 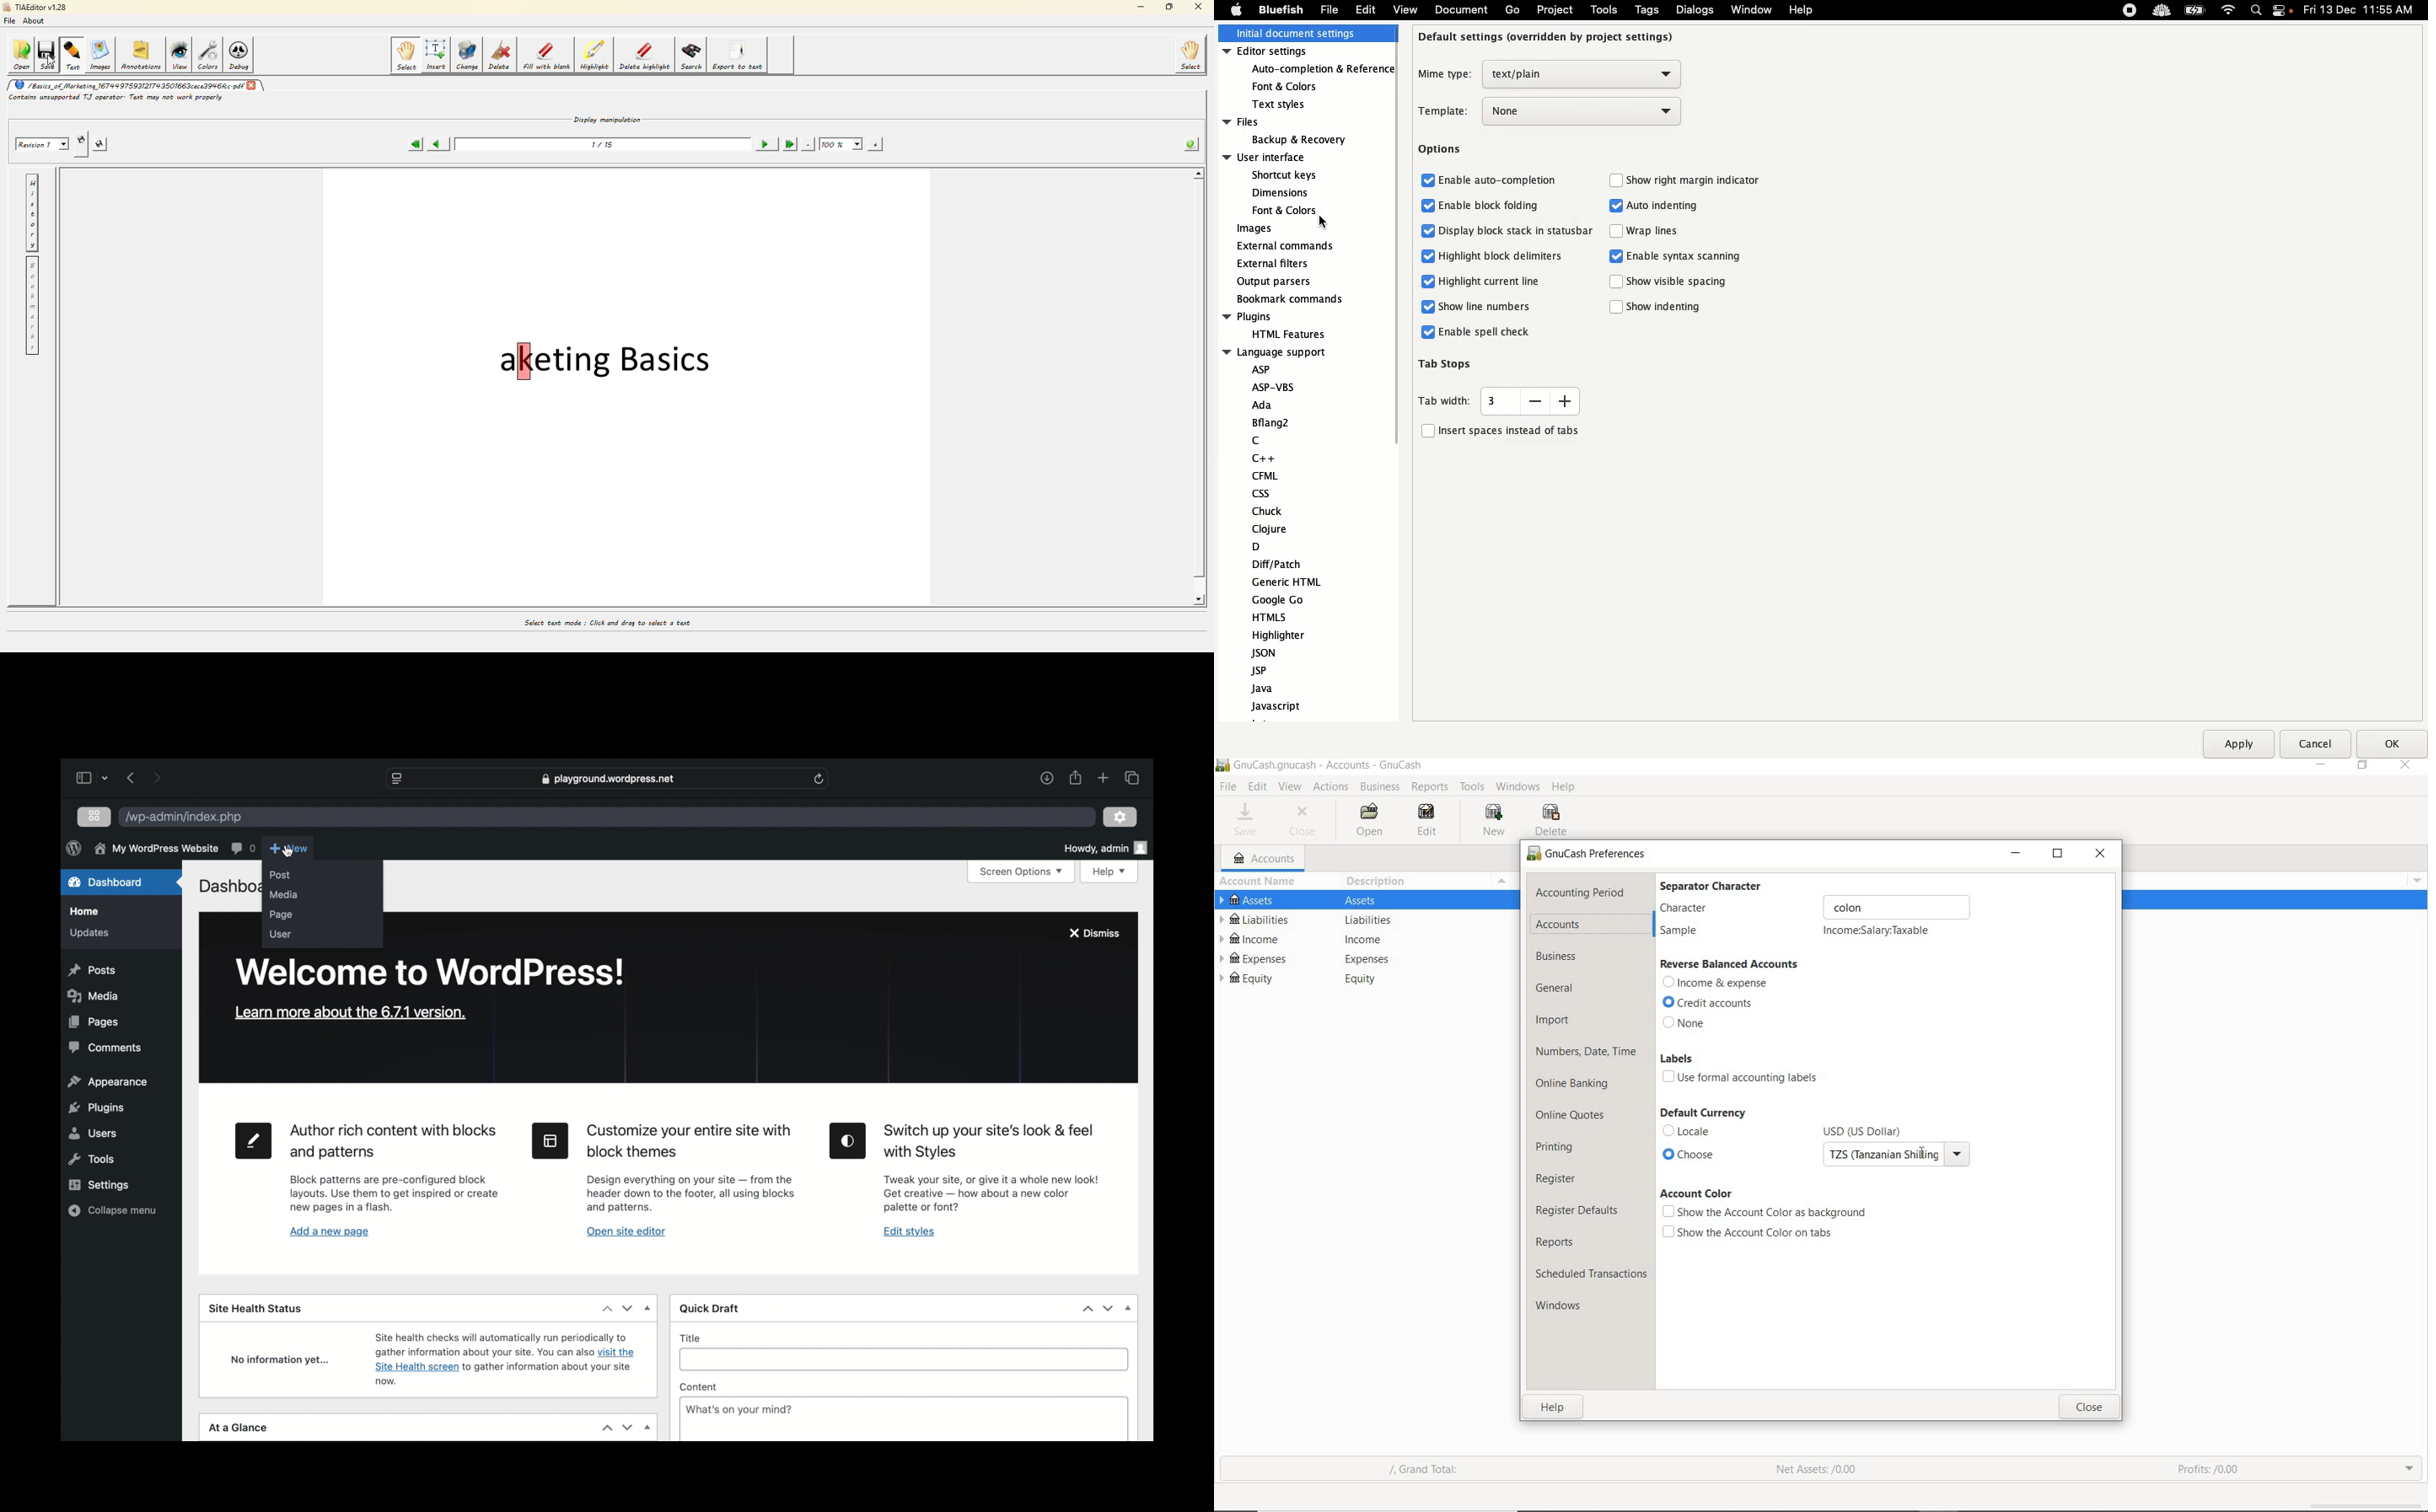 I want to click on title input, so click(x=906, y=1362).